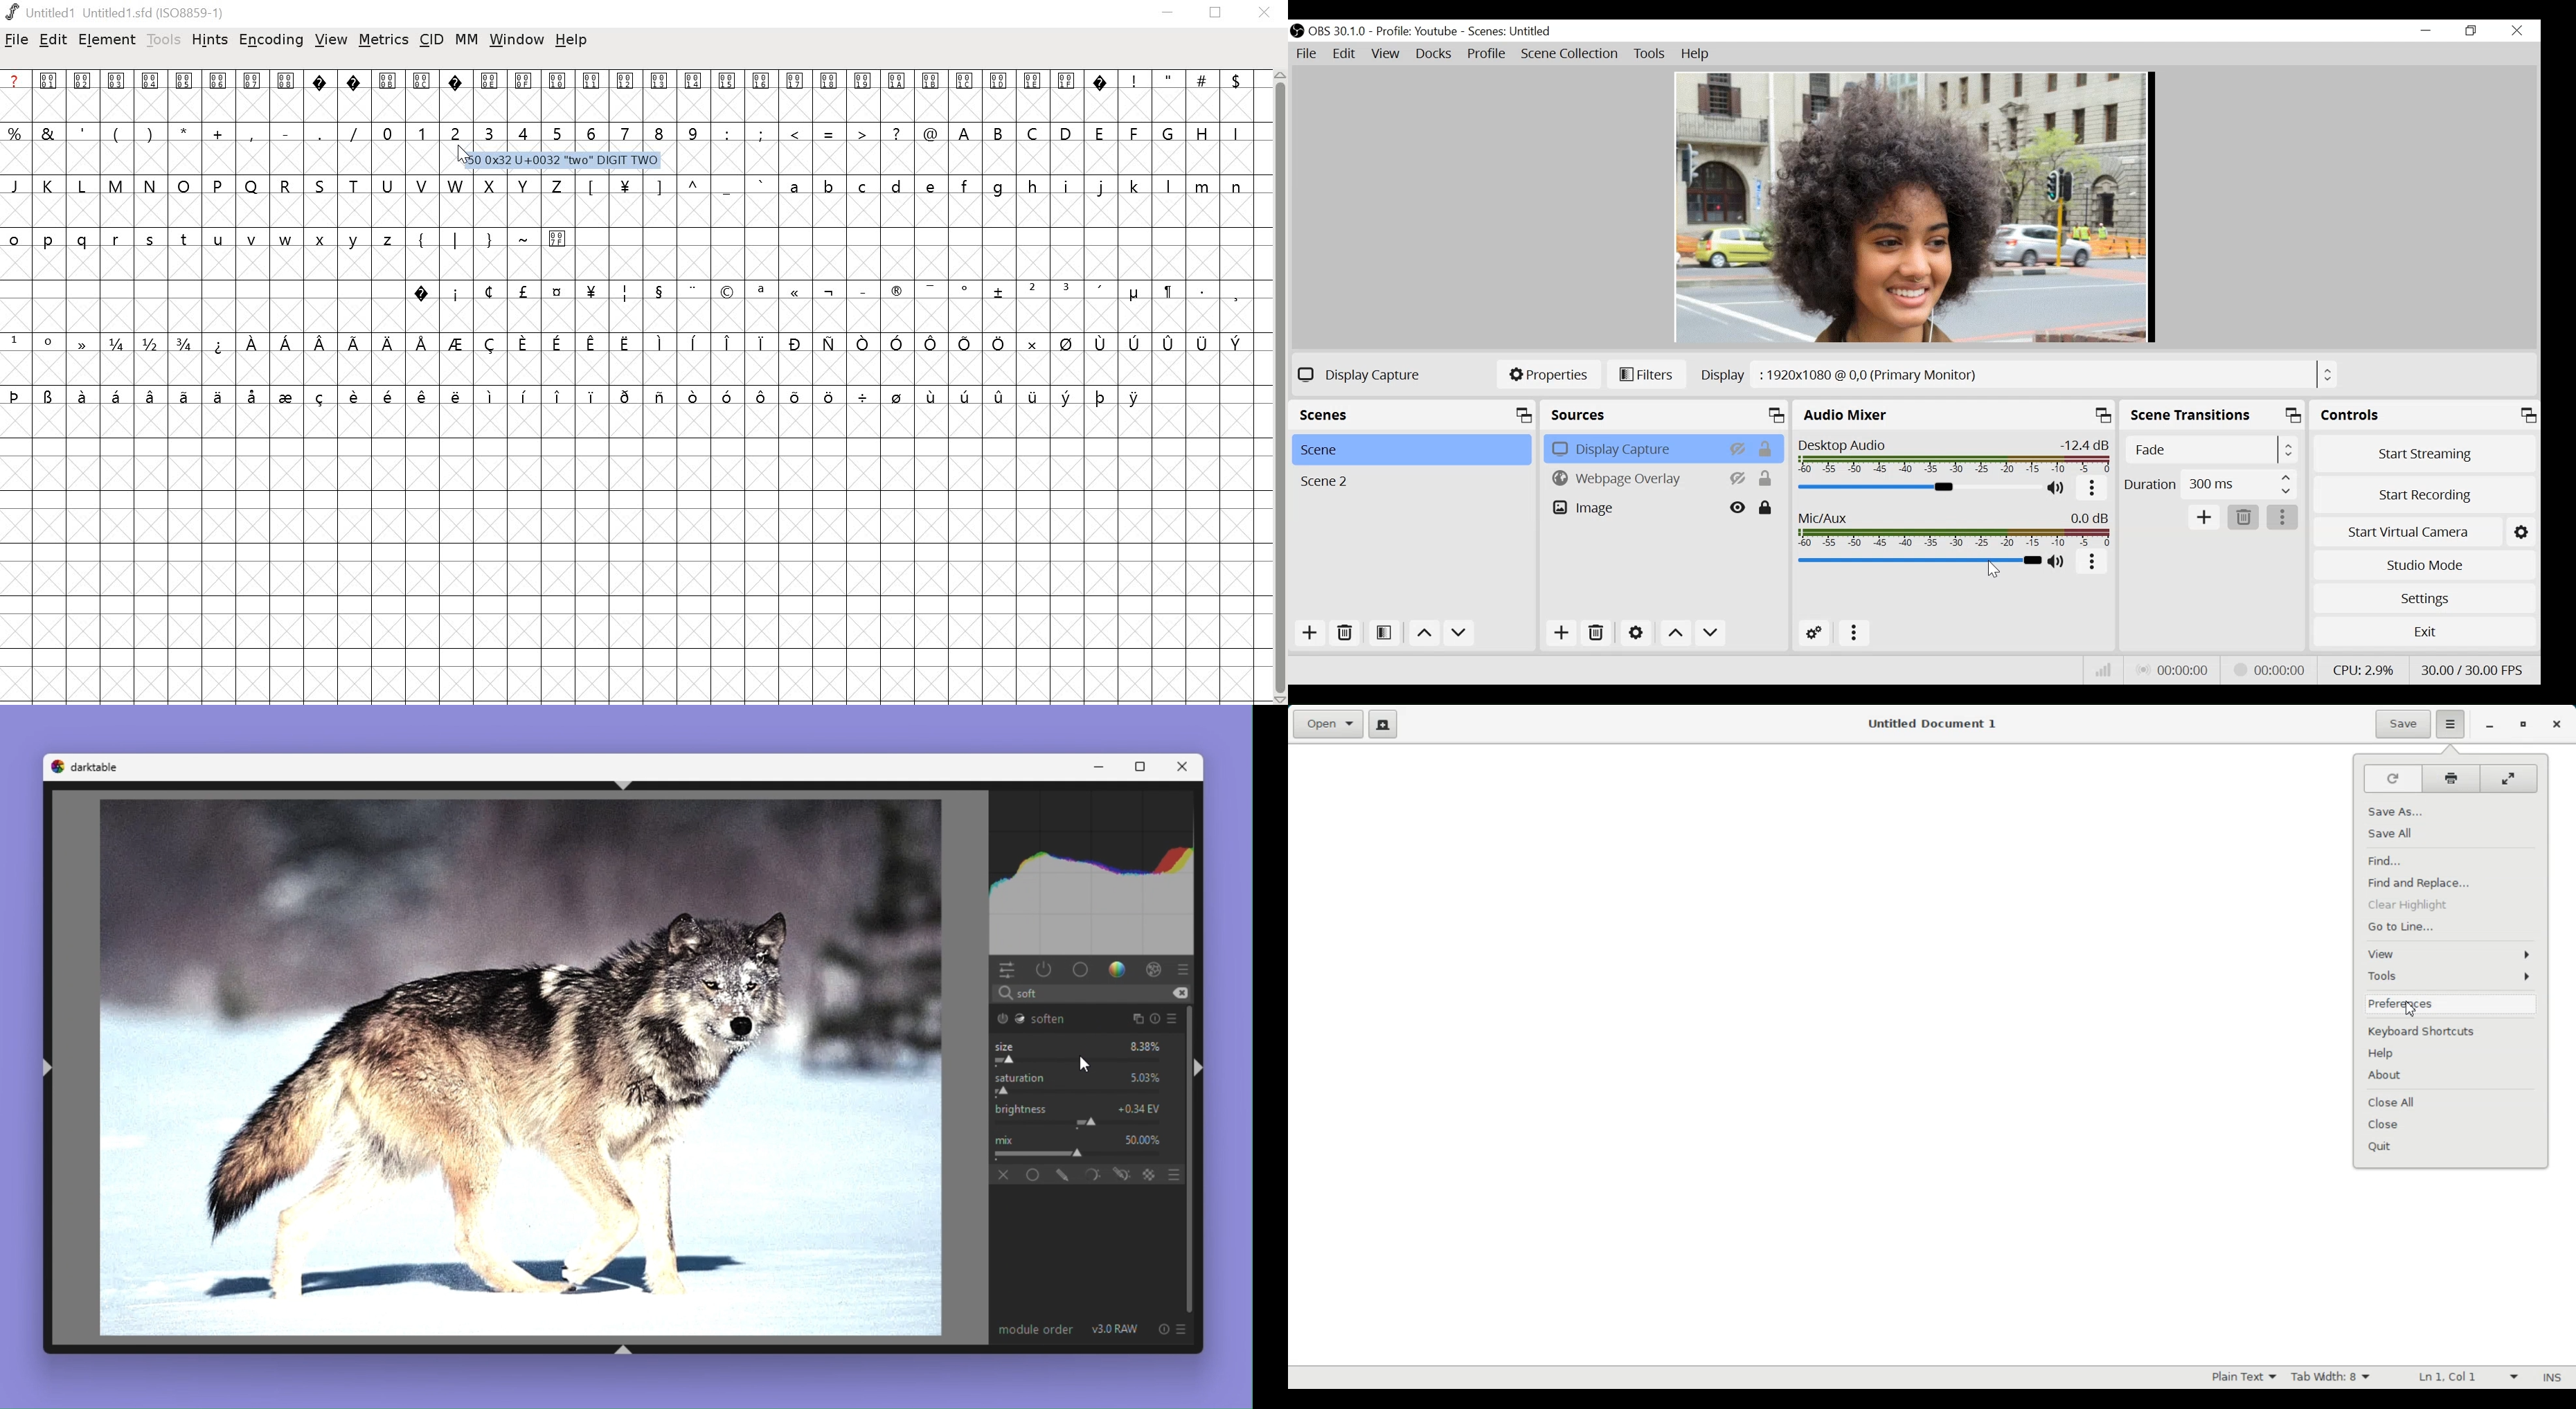 This screenshot has height=1428, width=2576. I want to click on Save, so click(2402, 724).